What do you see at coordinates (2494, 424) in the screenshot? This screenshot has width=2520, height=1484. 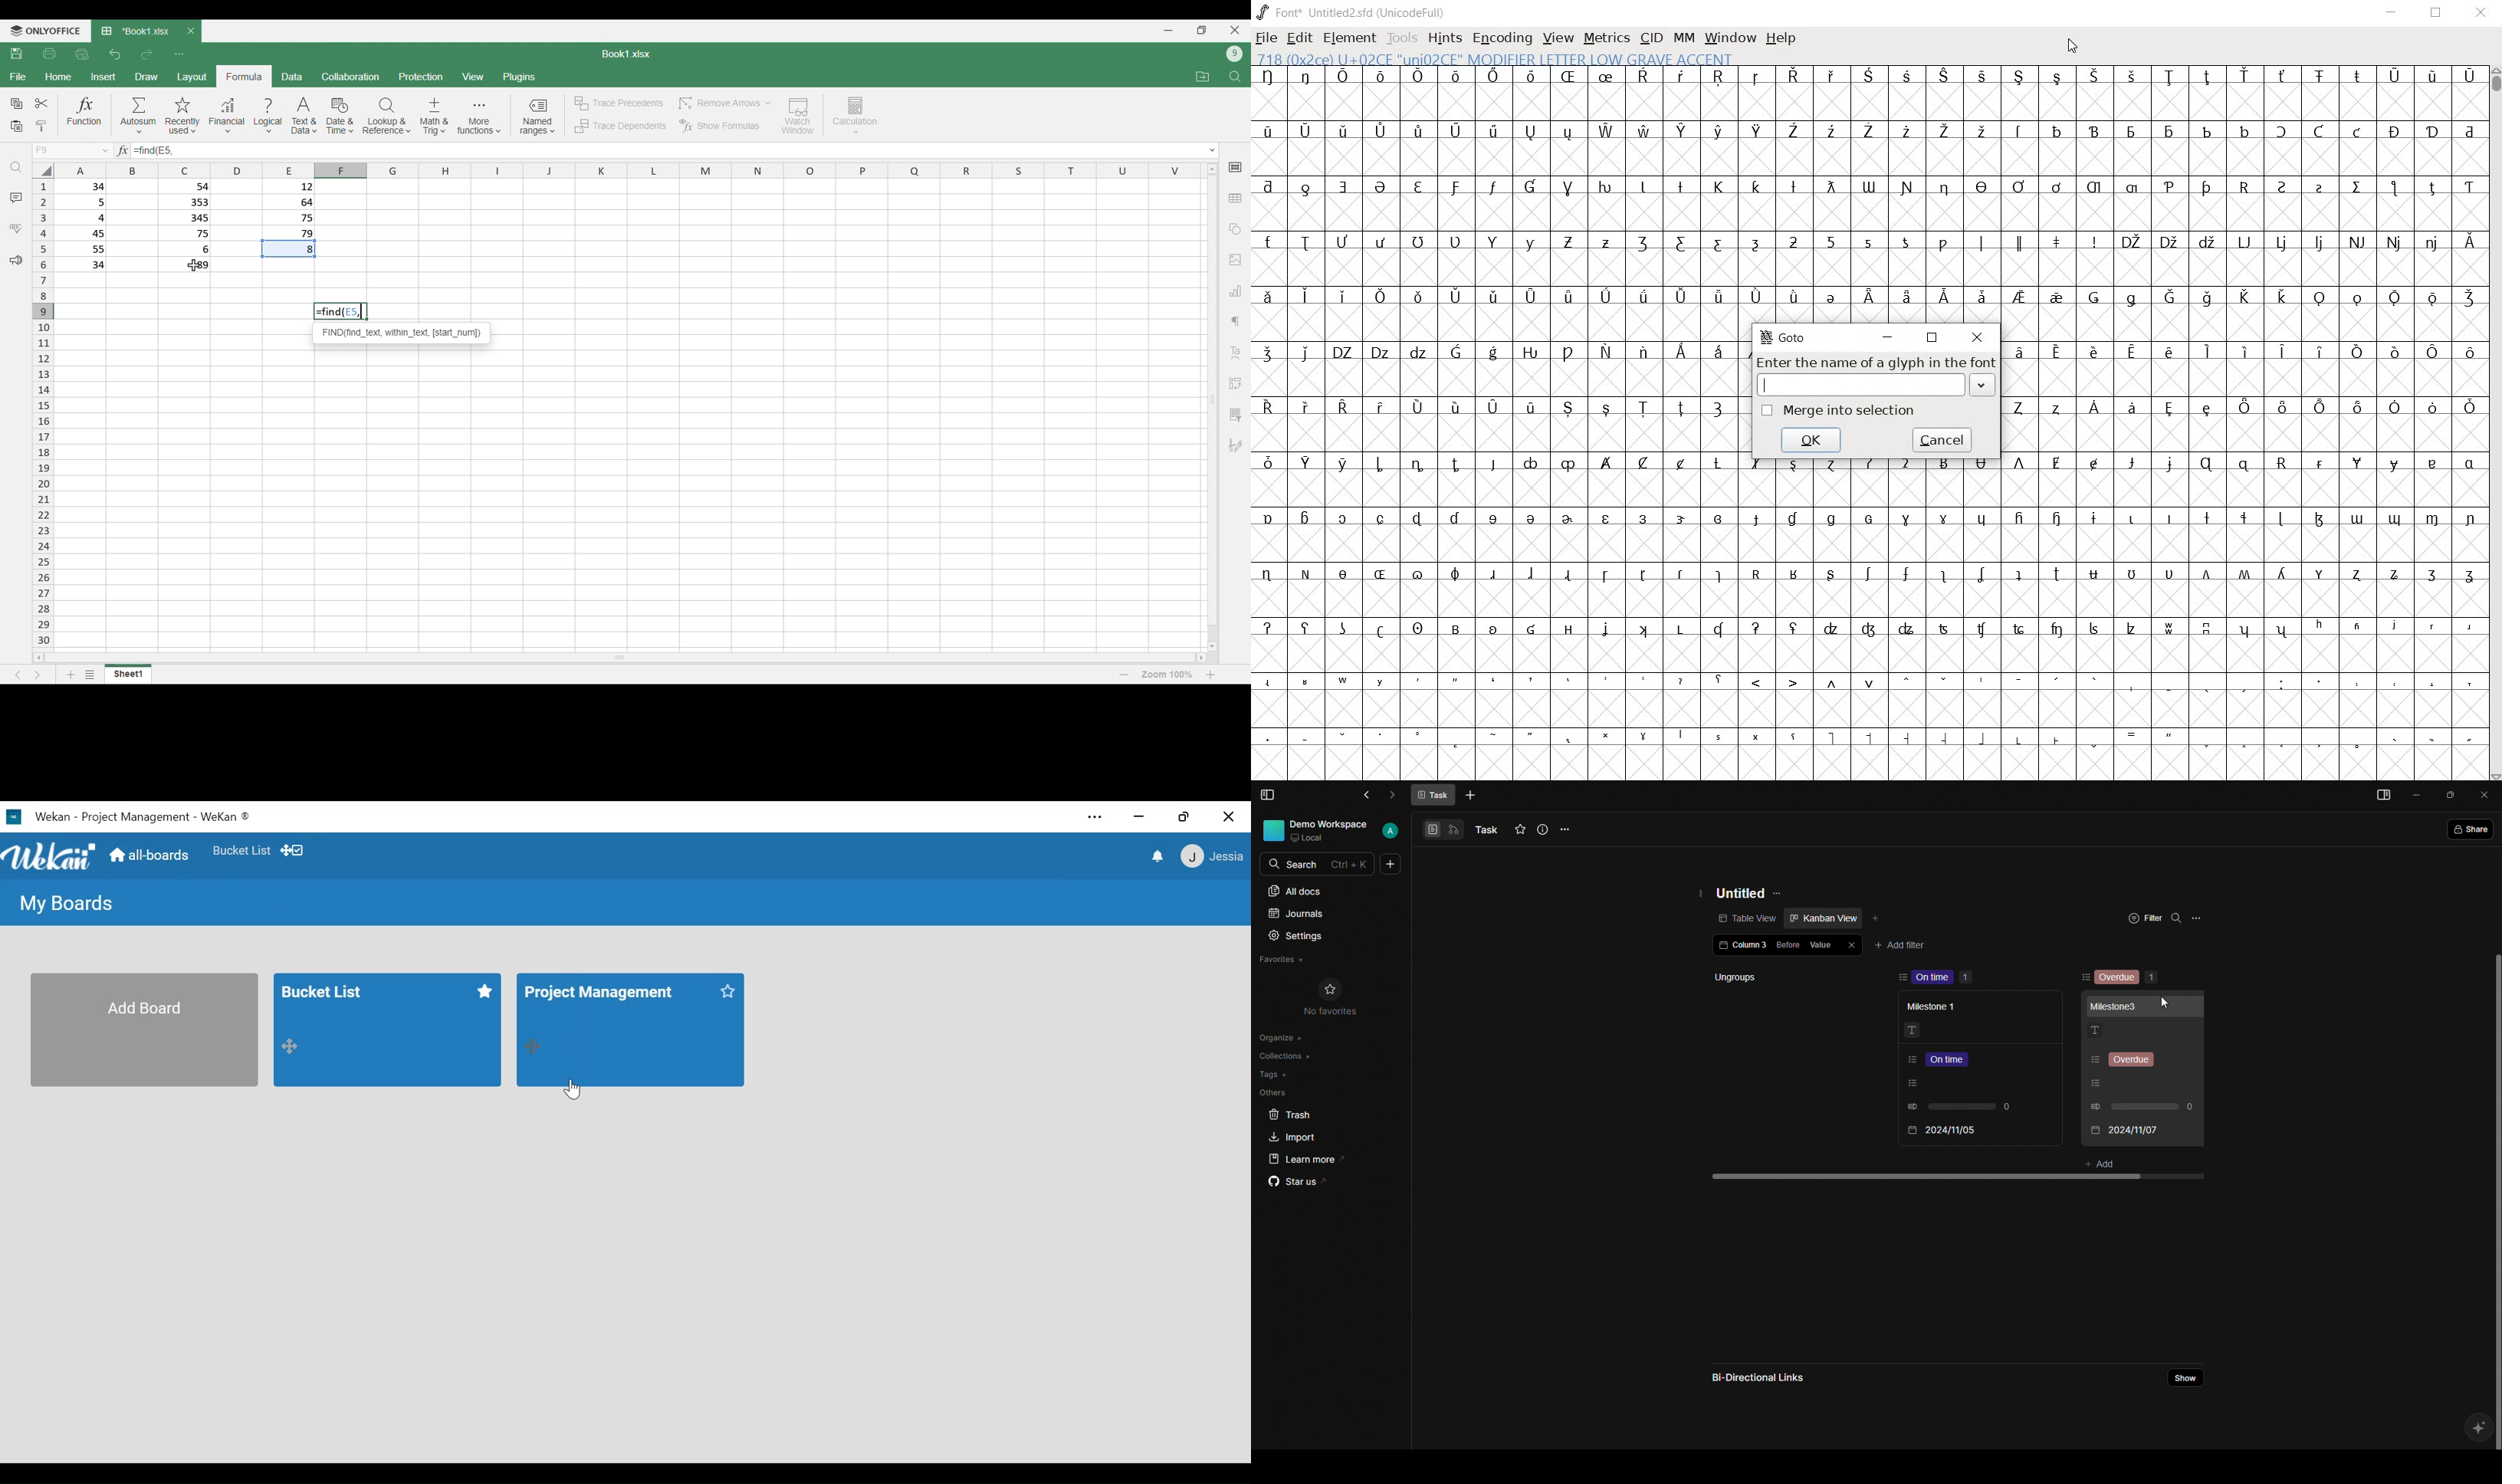 I see `scrollbar` at bounding box center [2494, 424].